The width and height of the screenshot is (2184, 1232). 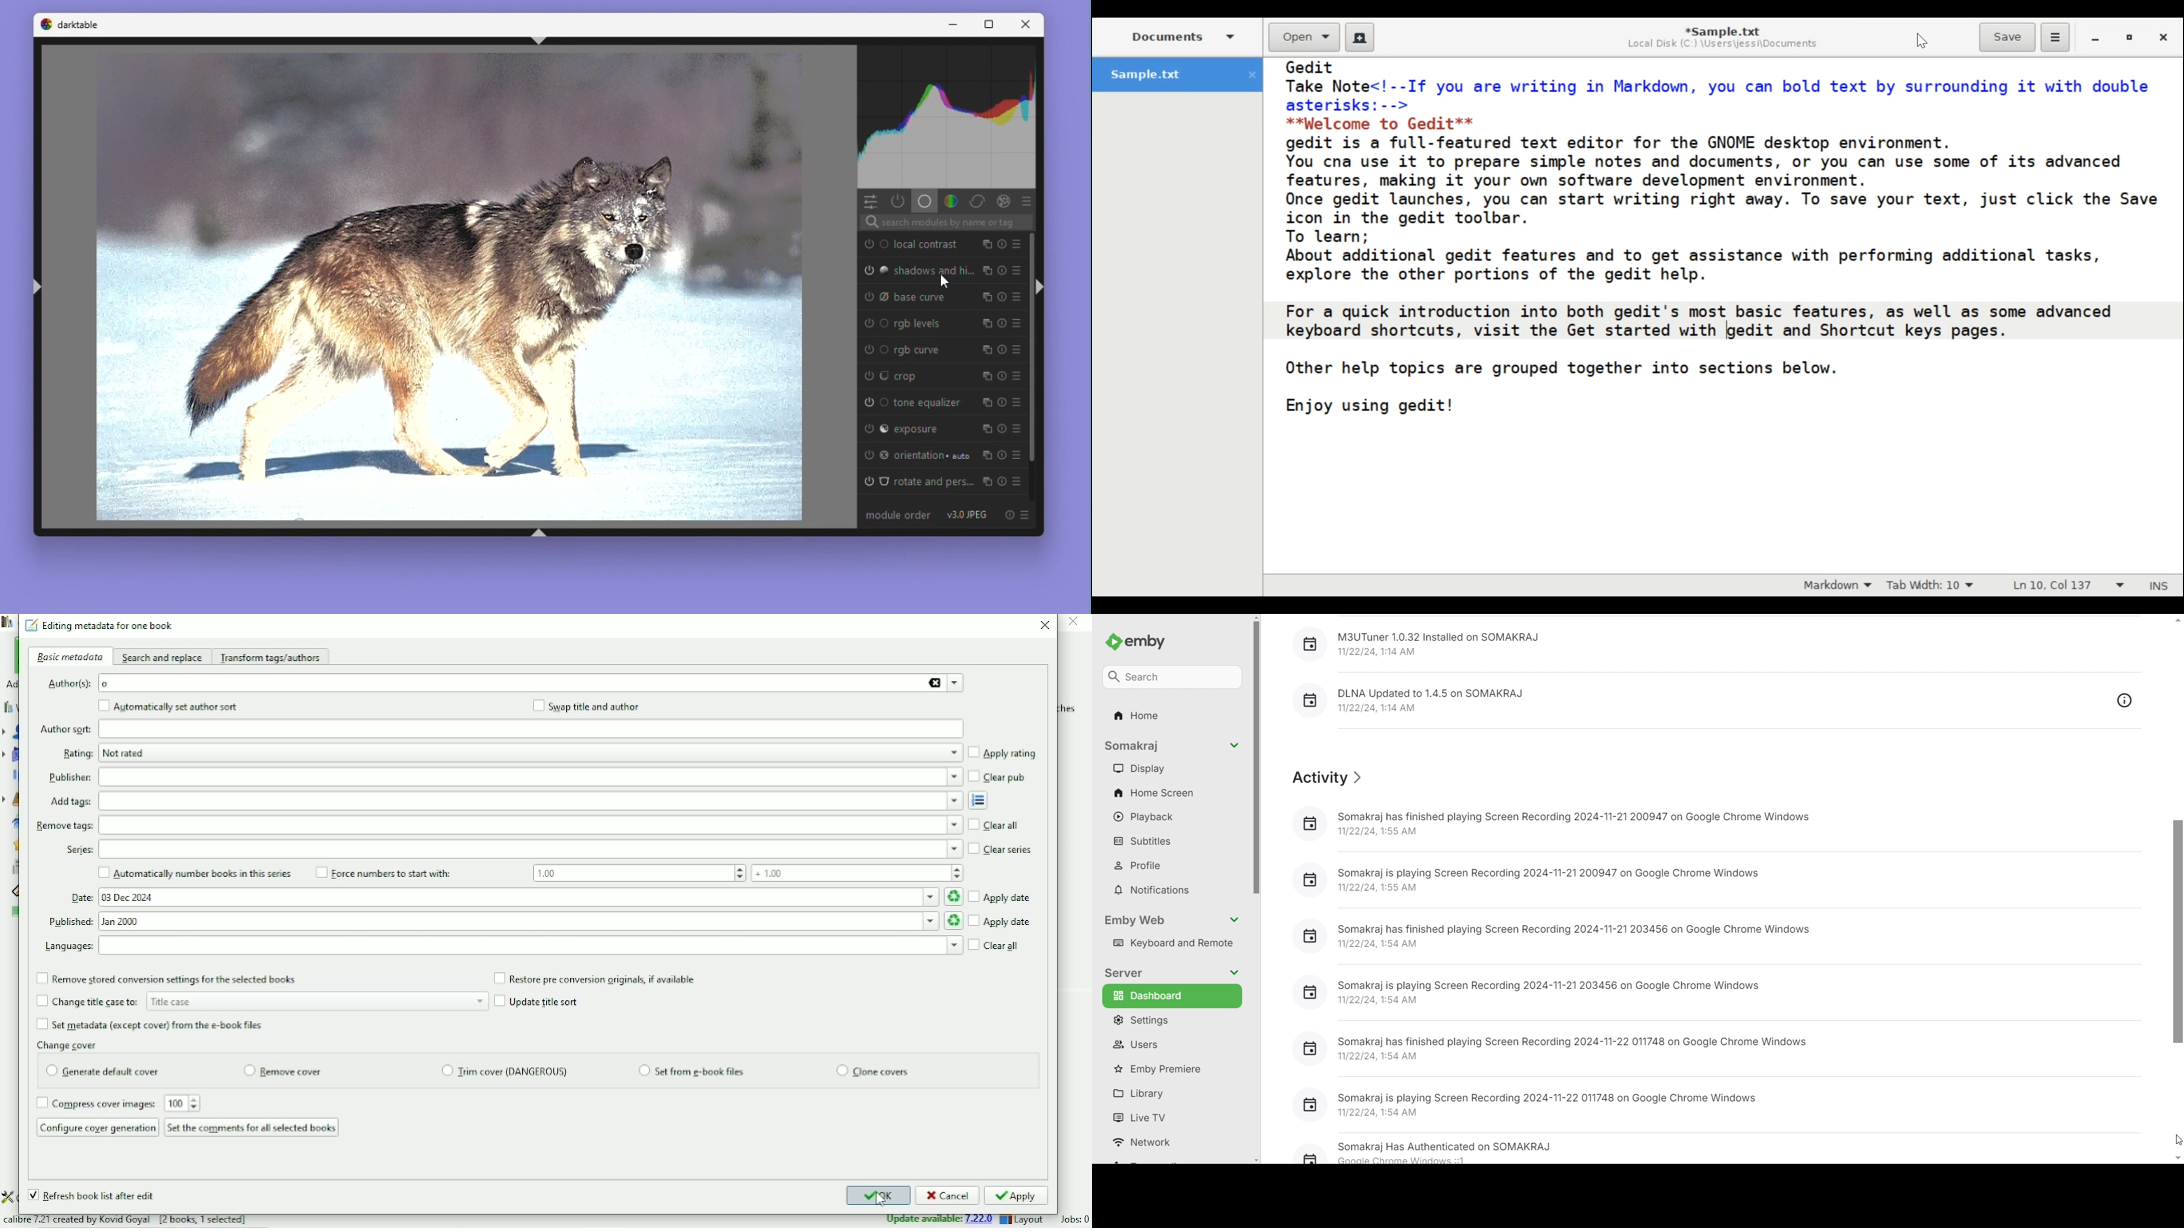 I want to click on Base, so click(x=924, y=201).